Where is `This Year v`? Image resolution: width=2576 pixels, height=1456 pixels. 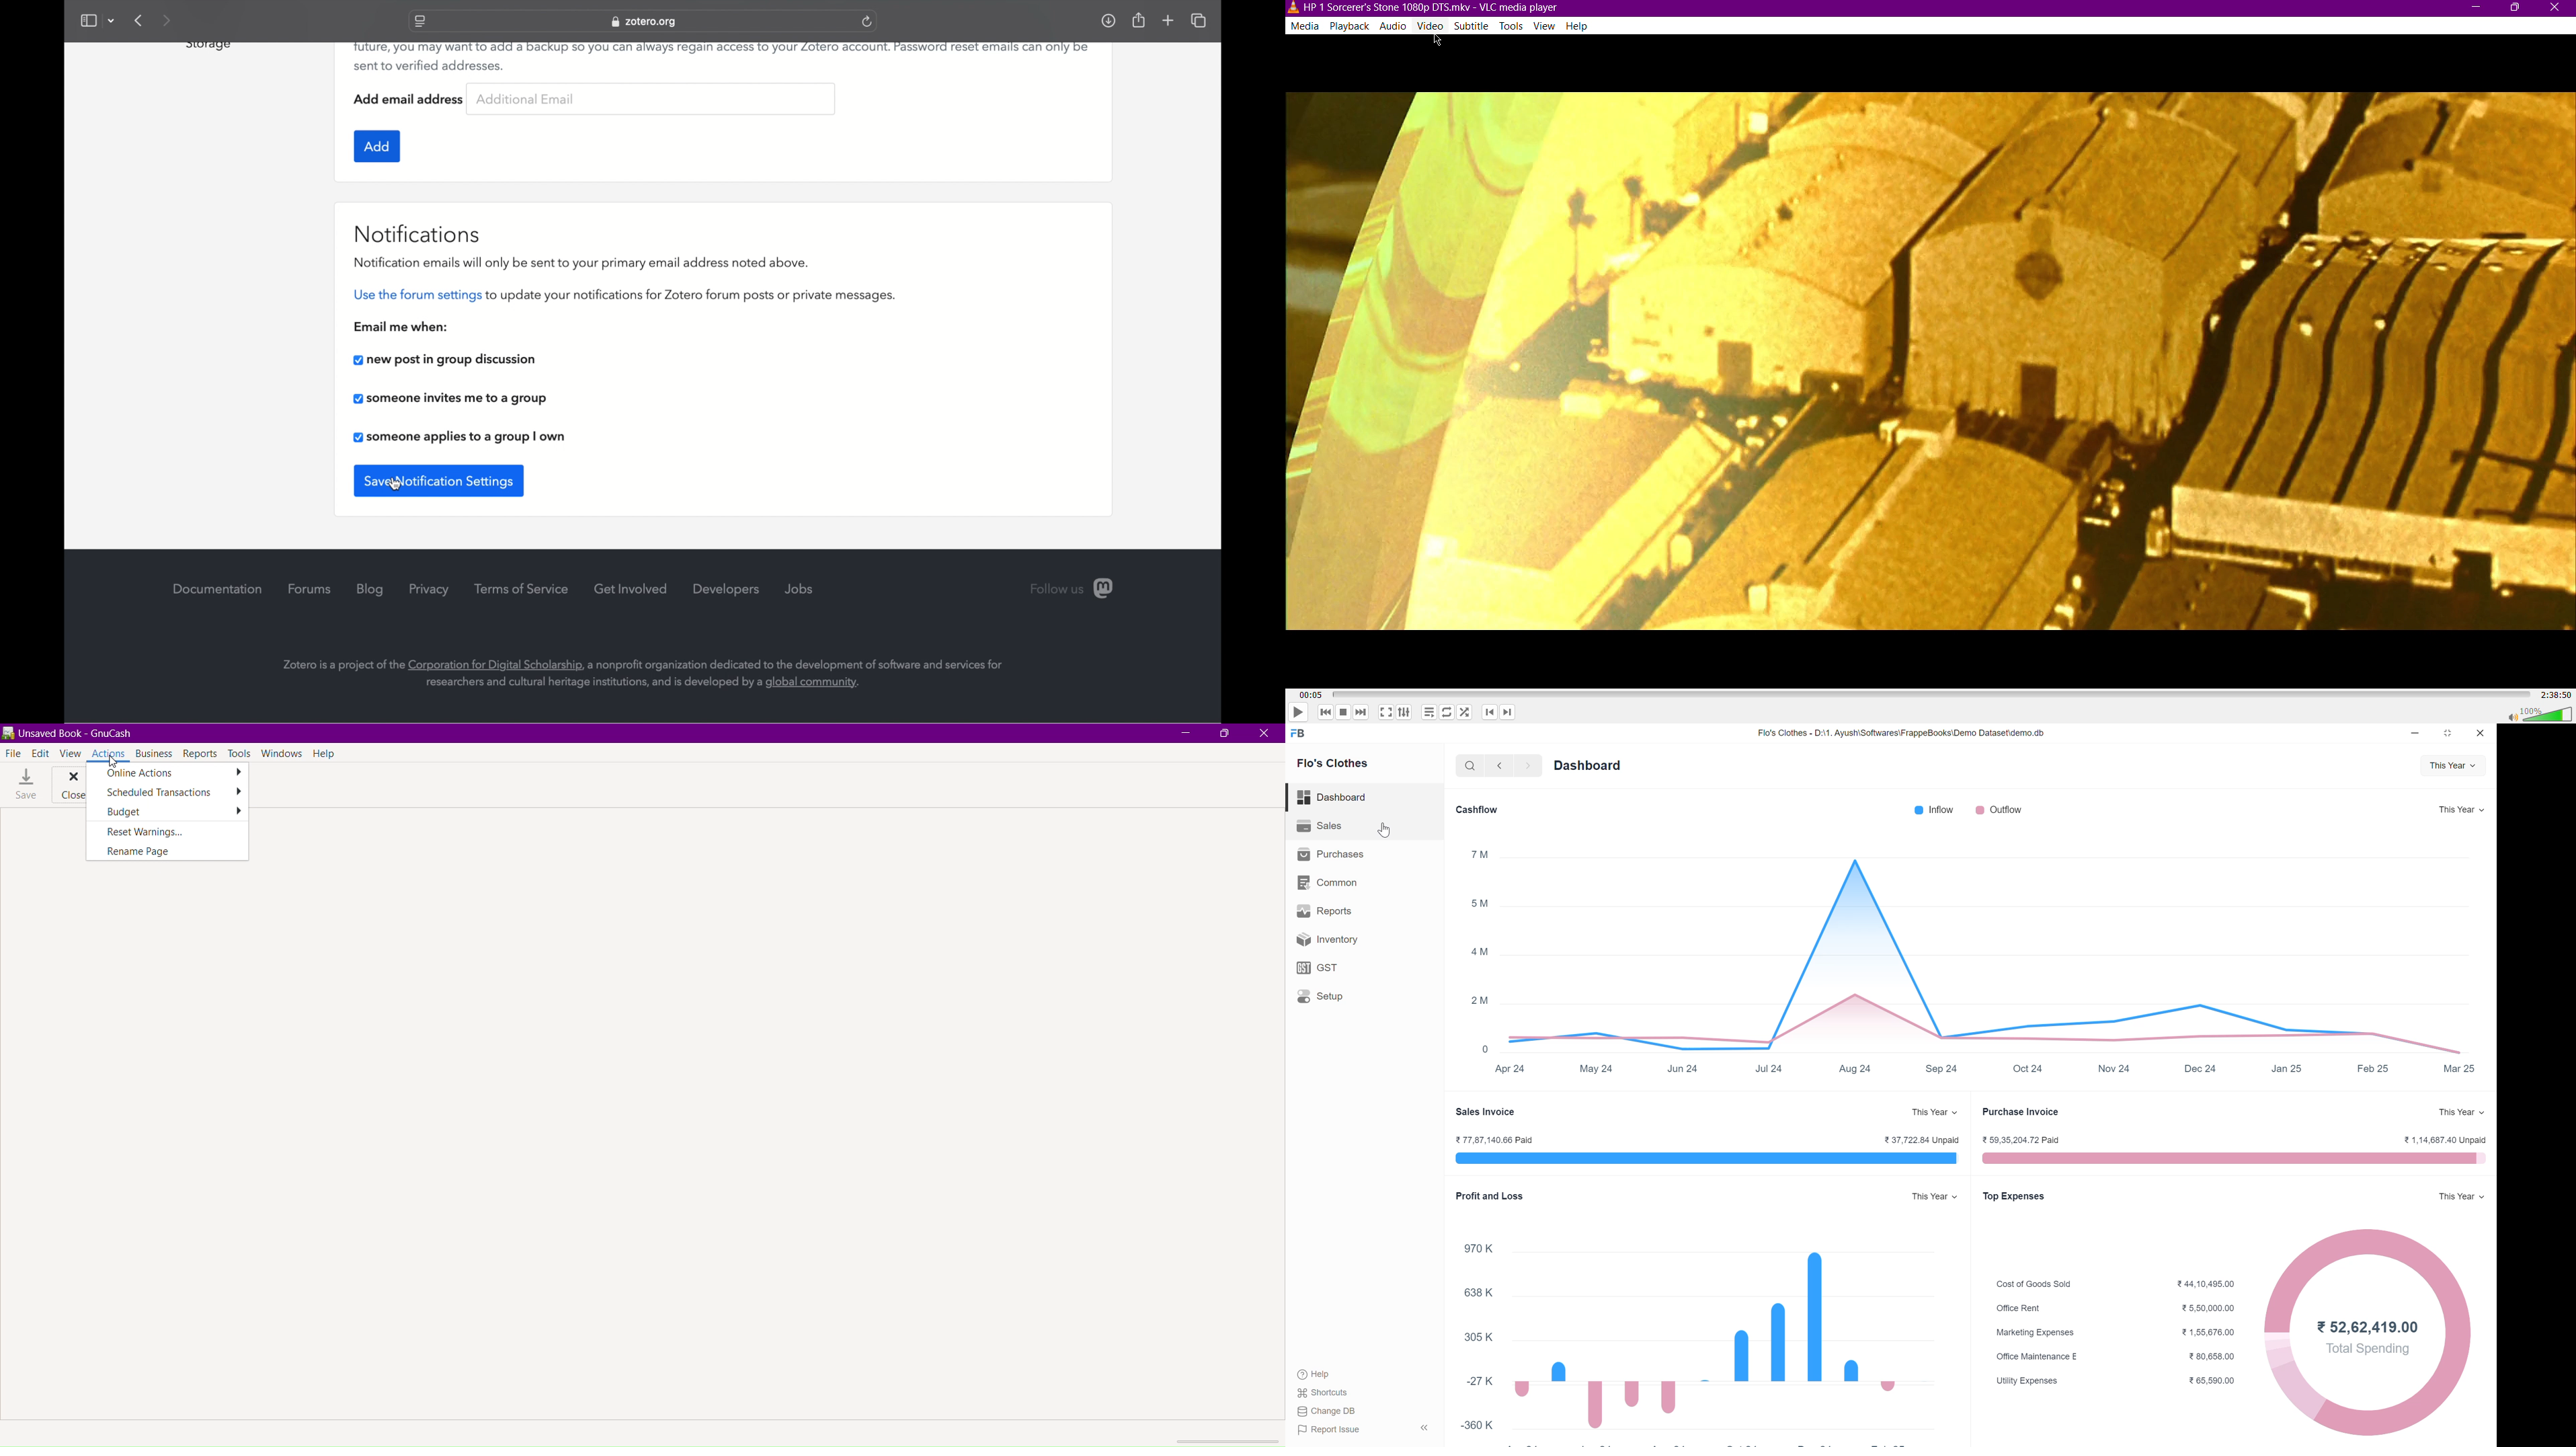 This Year v is located at coordinates (2457, 1197).